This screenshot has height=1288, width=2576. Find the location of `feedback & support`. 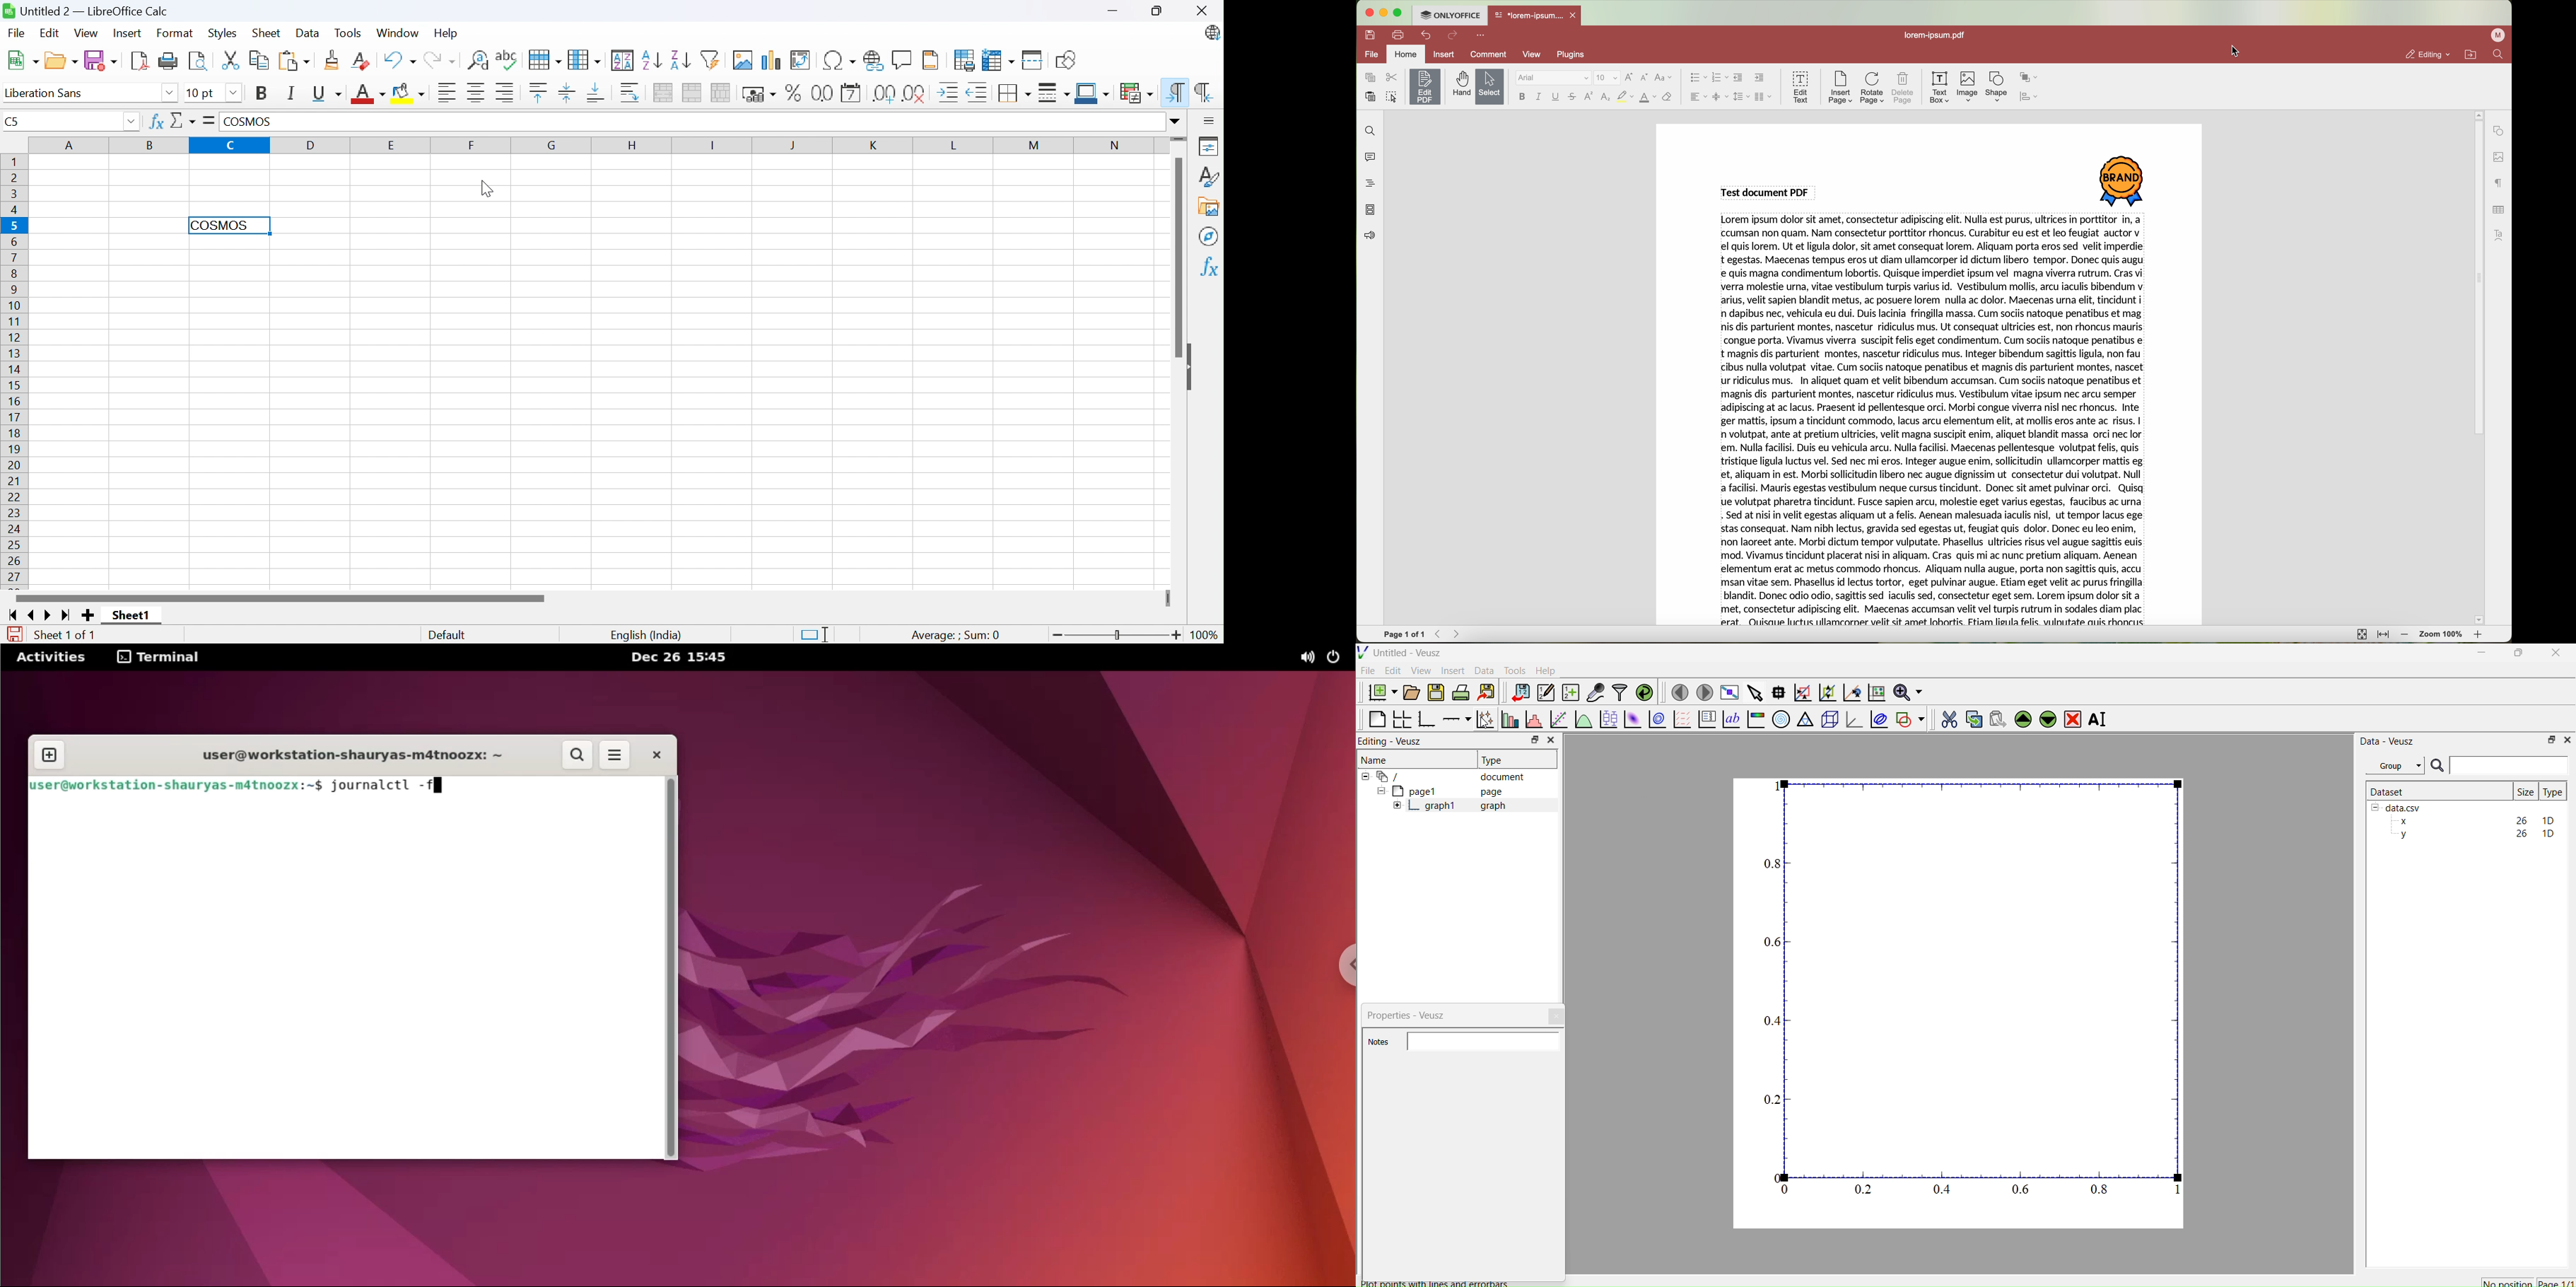

feedback & support is located at coordinates (1369, 237).